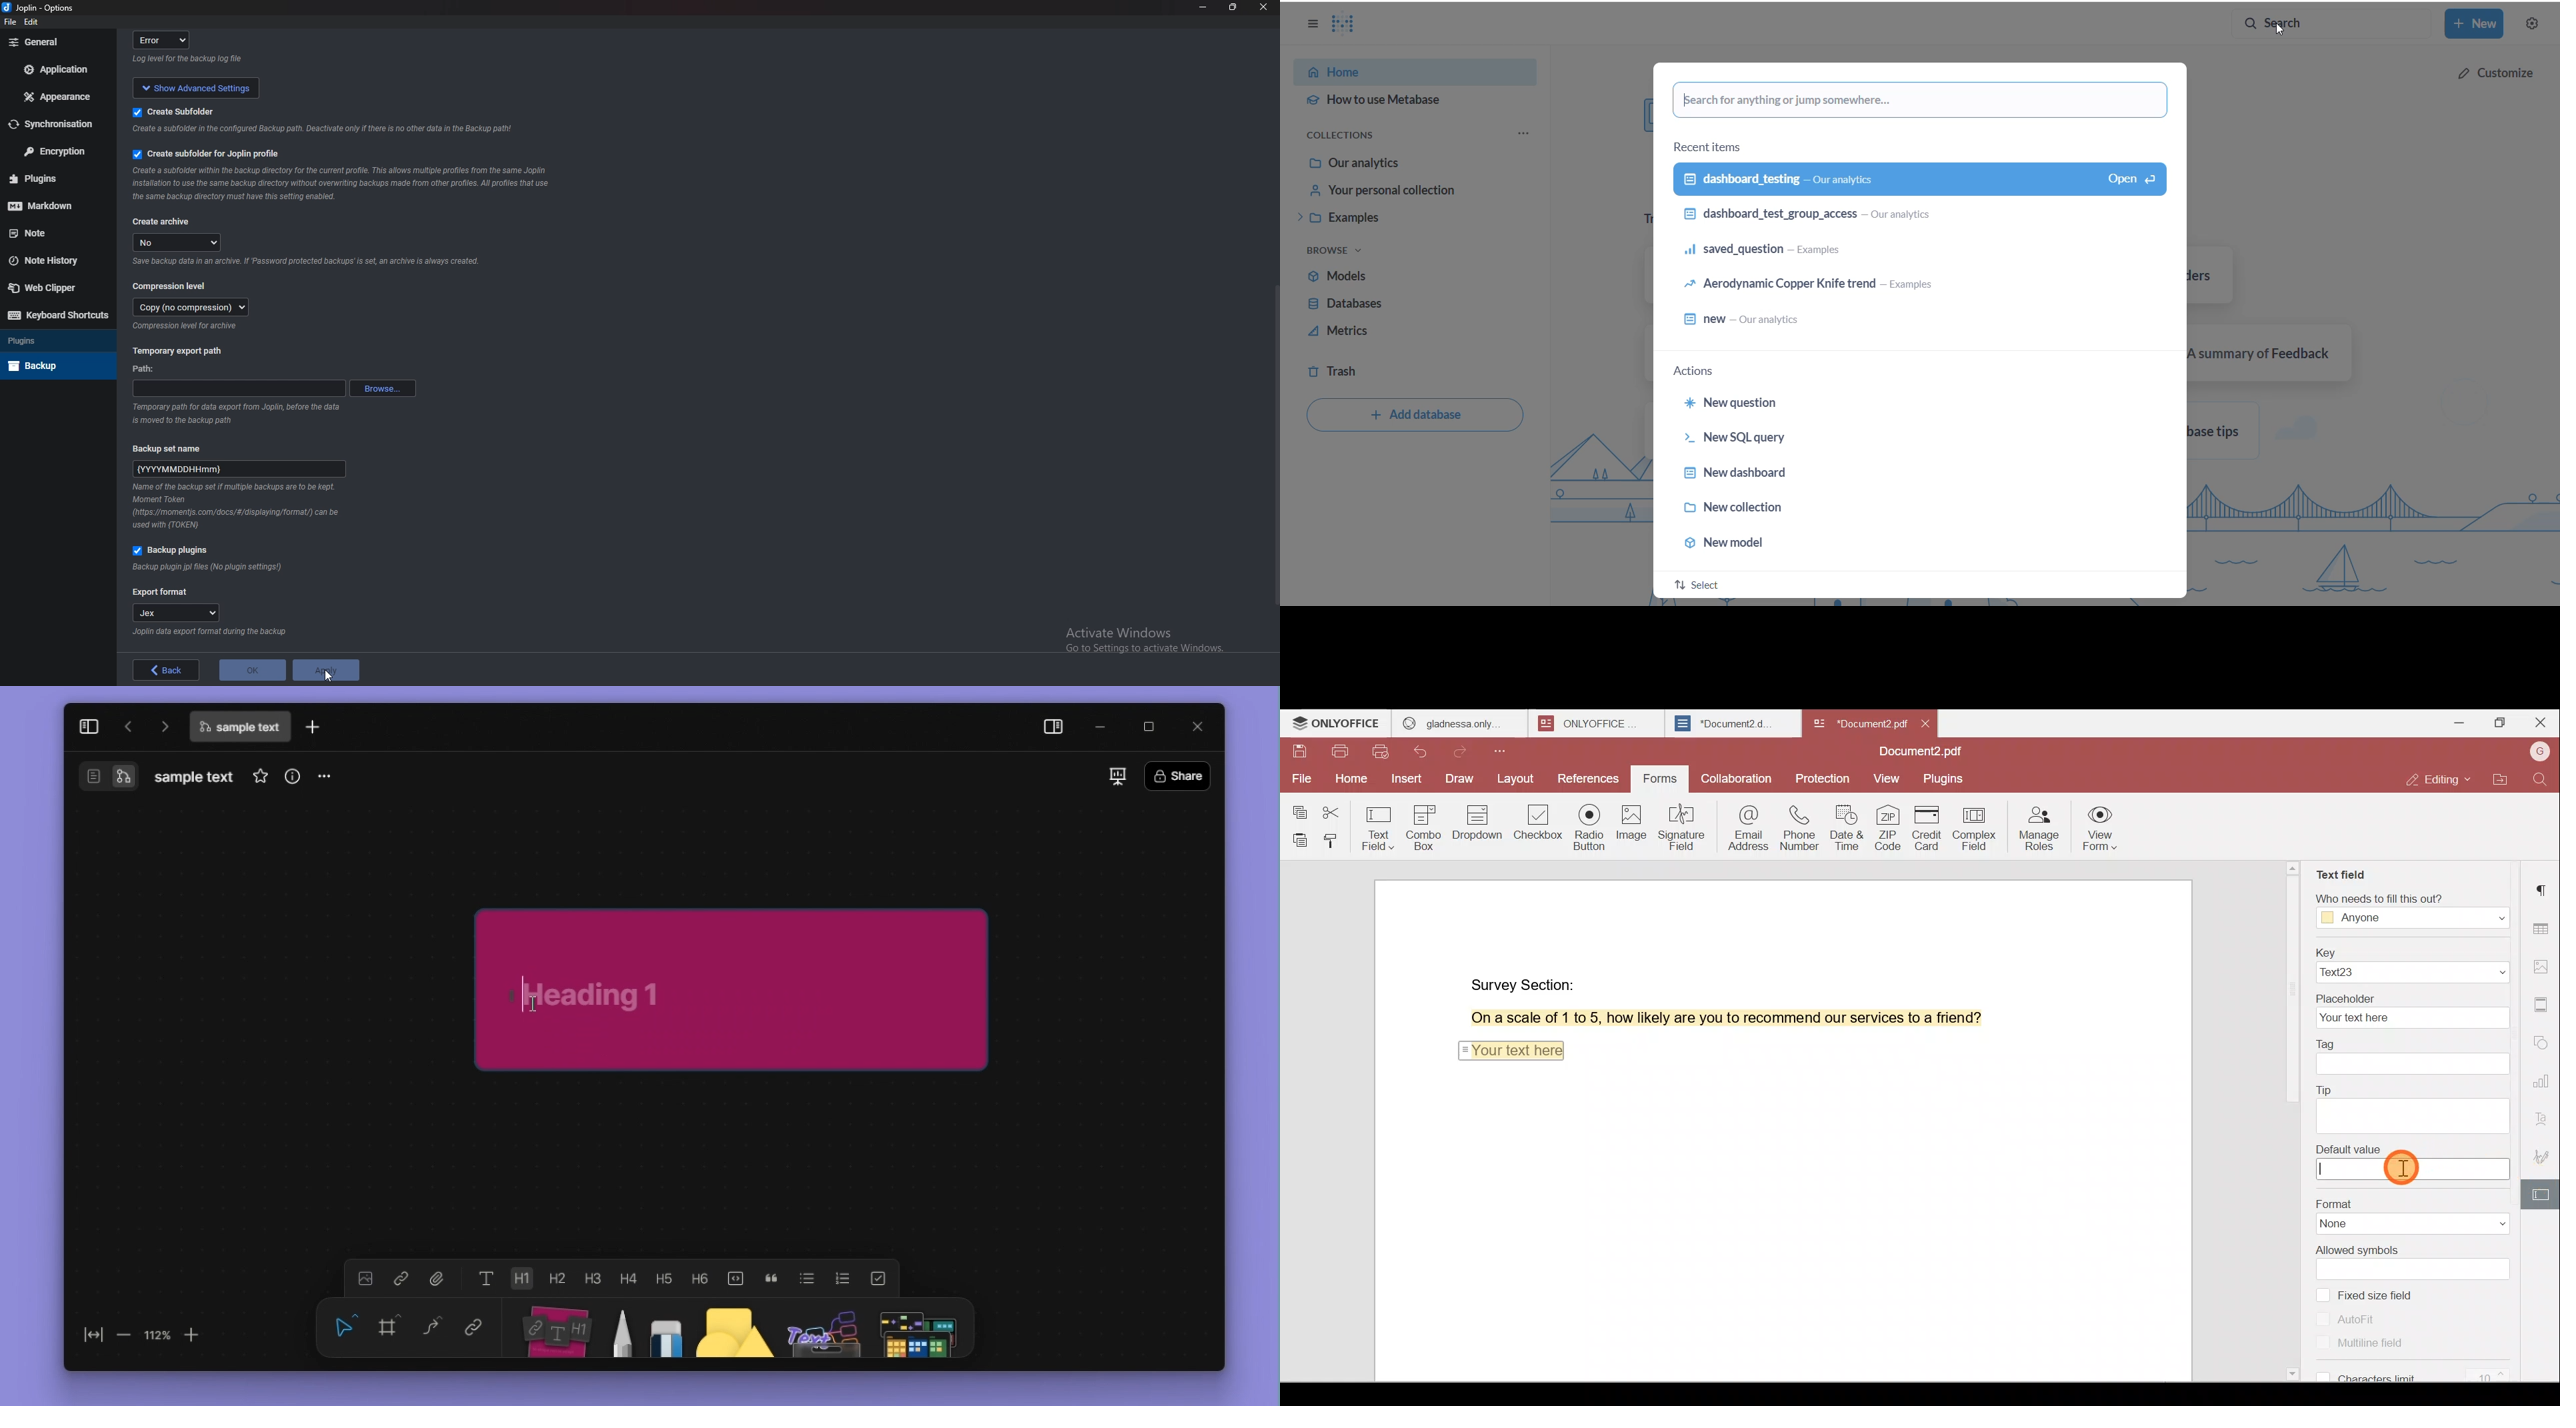 This screenshot has width=2576, height=1428. What do you see at coordinates (41, 9) in the screenshot?
I see `Joplin - options` at bounding box center [41, 9].